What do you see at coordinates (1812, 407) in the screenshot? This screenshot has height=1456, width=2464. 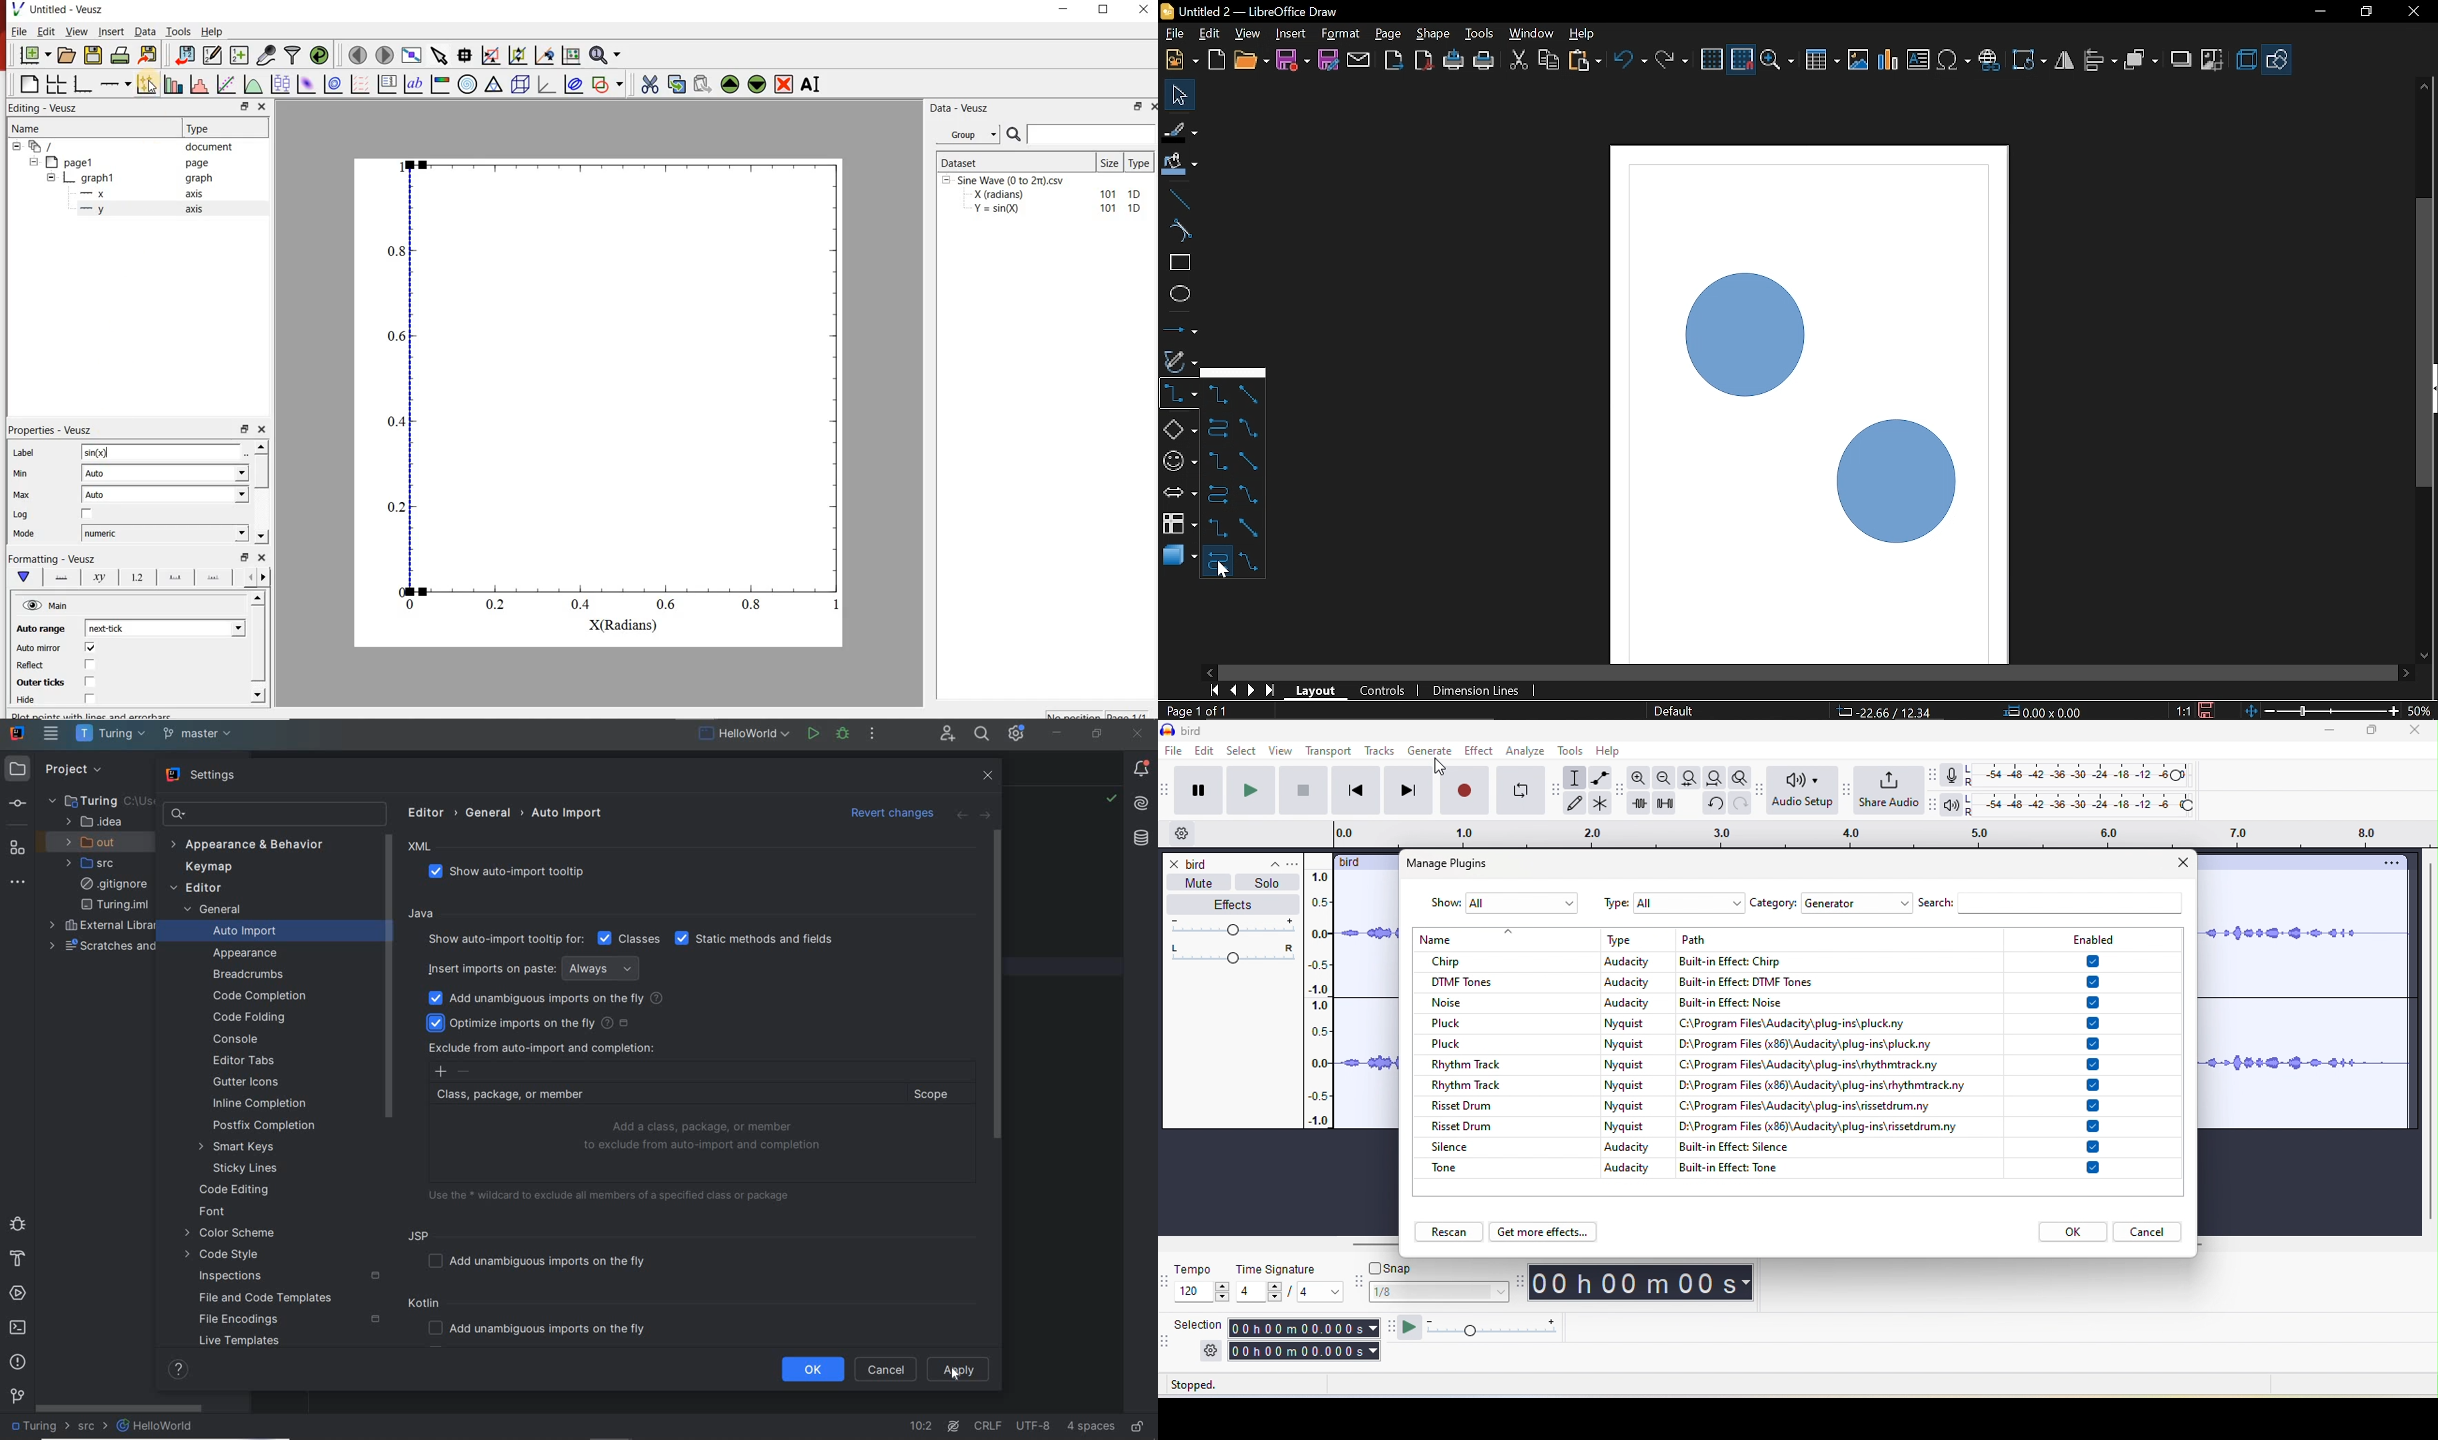 I see `Current shapes` at bounding box center [1812, 407].